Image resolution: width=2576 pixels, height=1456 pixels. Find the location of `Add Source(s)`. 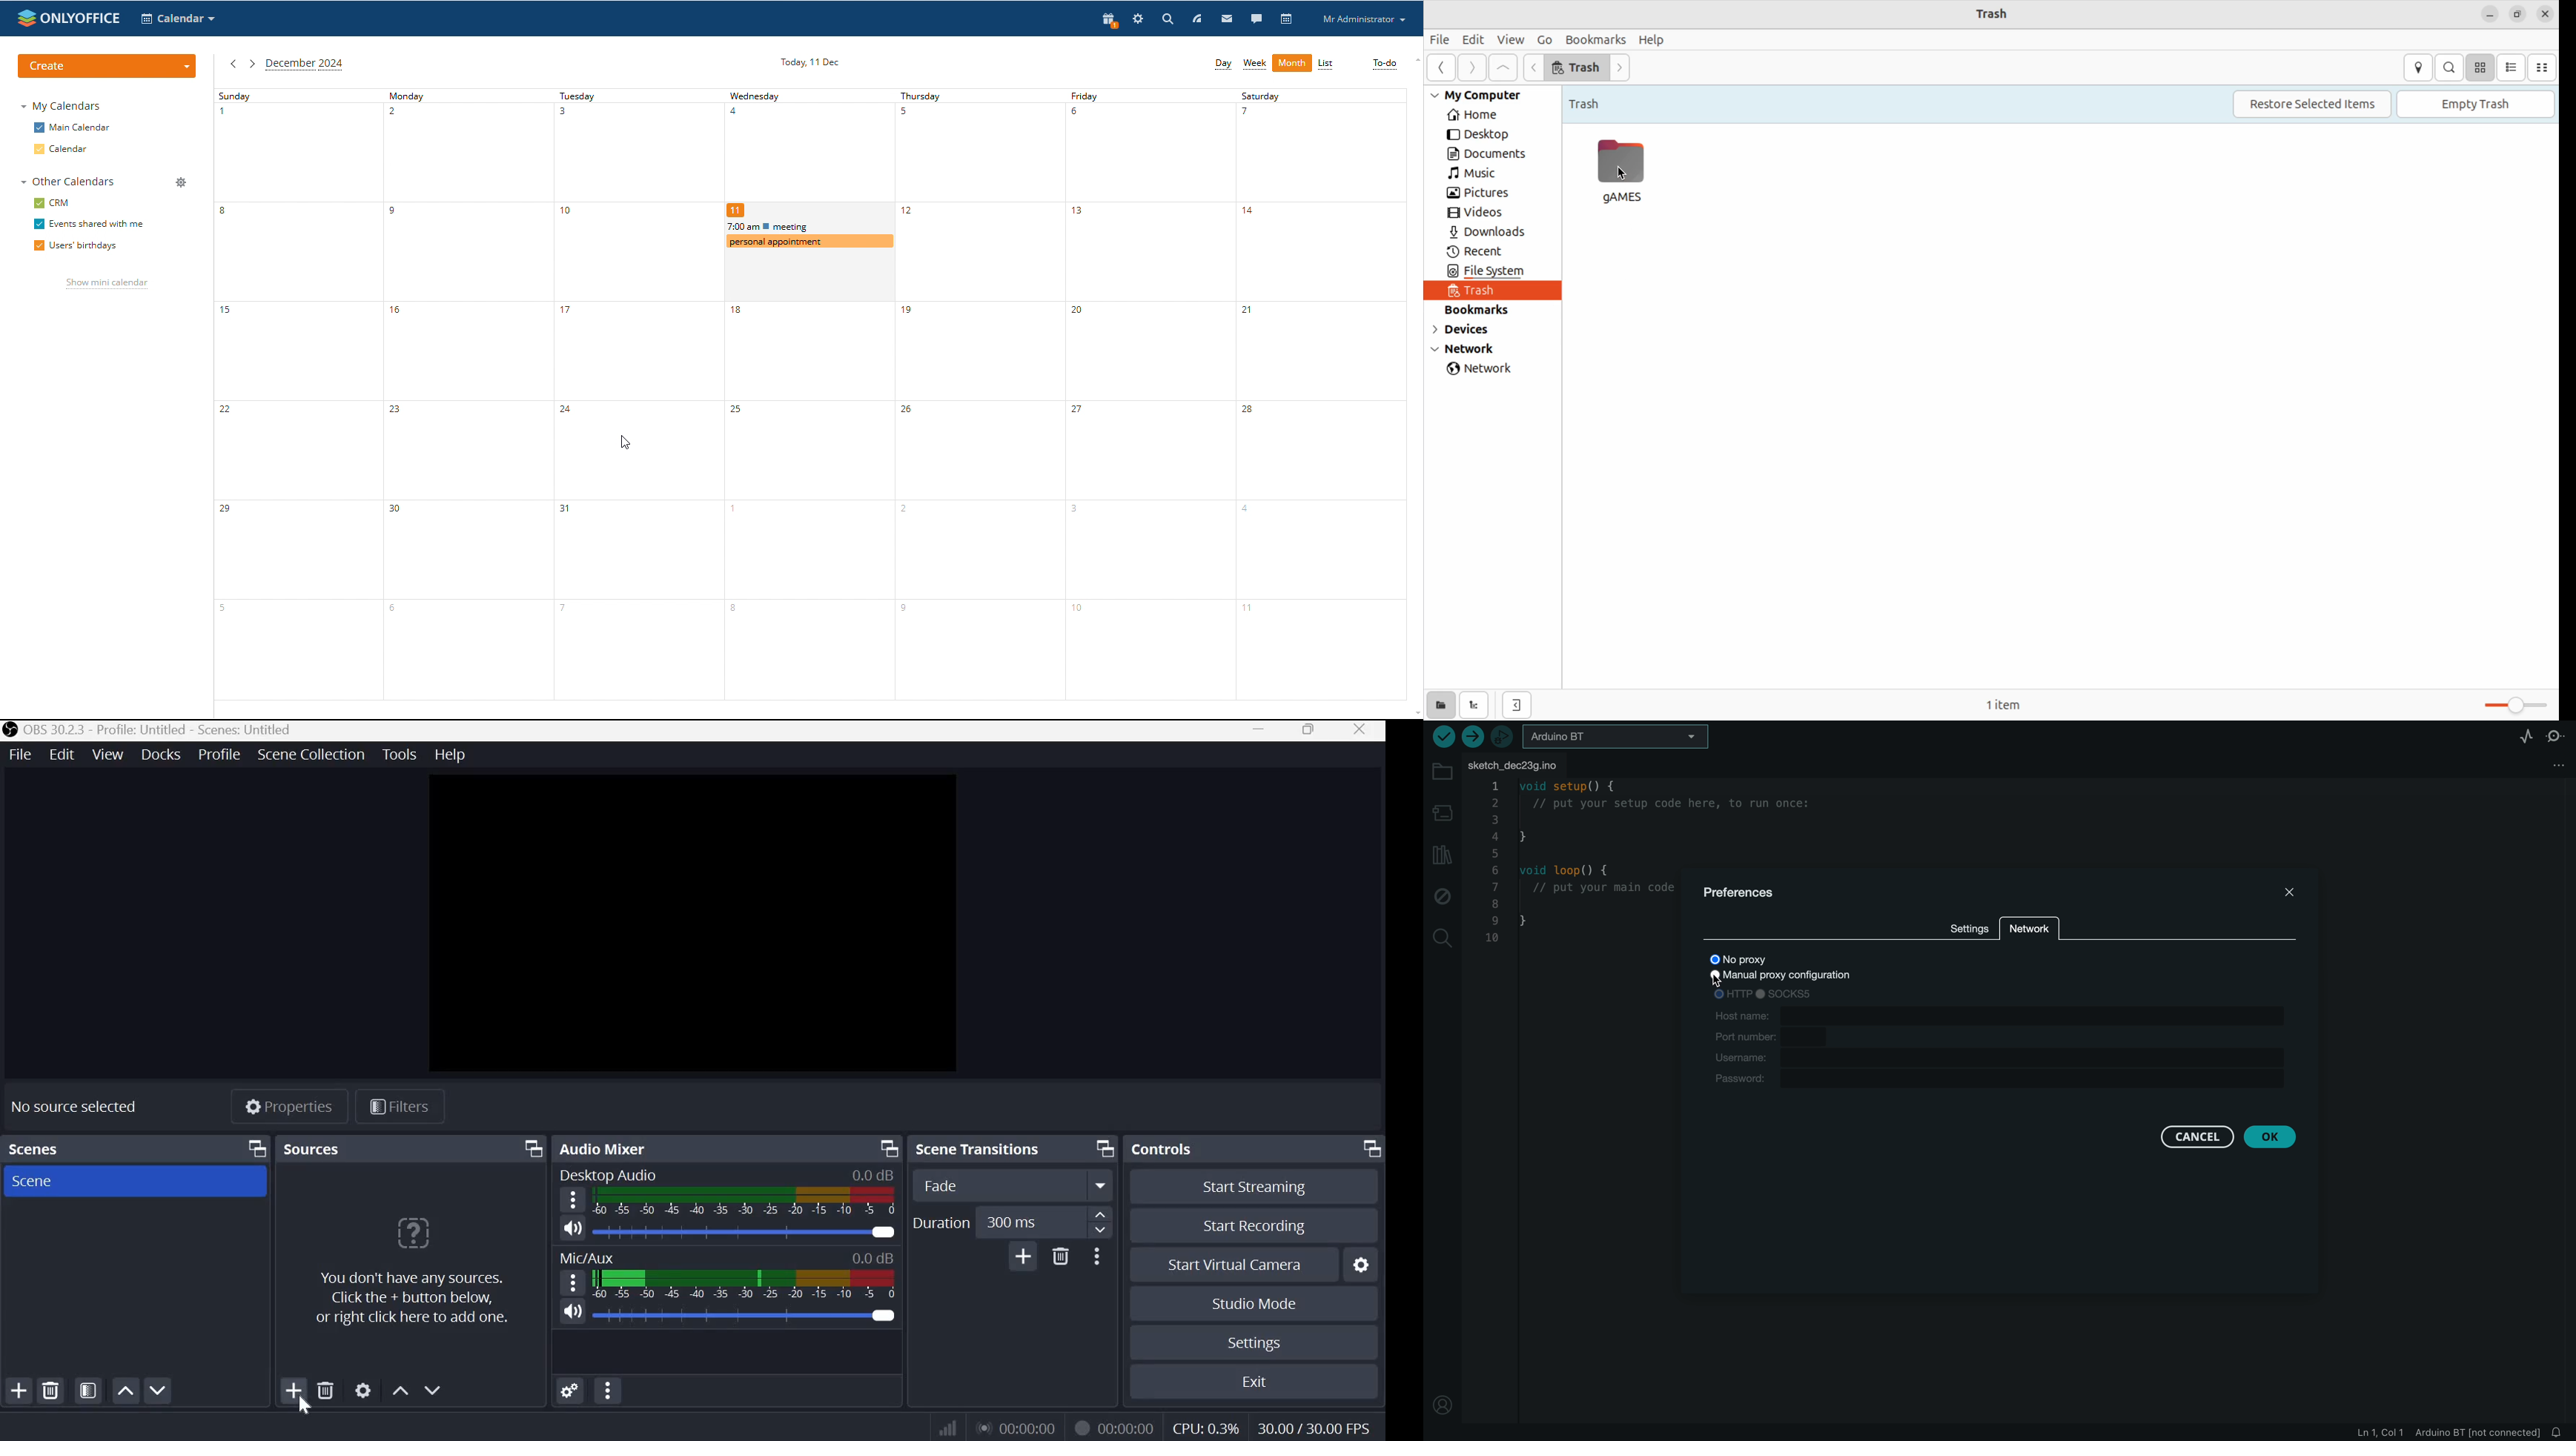

Add Source(s) is located at coordinates (294, 1390).